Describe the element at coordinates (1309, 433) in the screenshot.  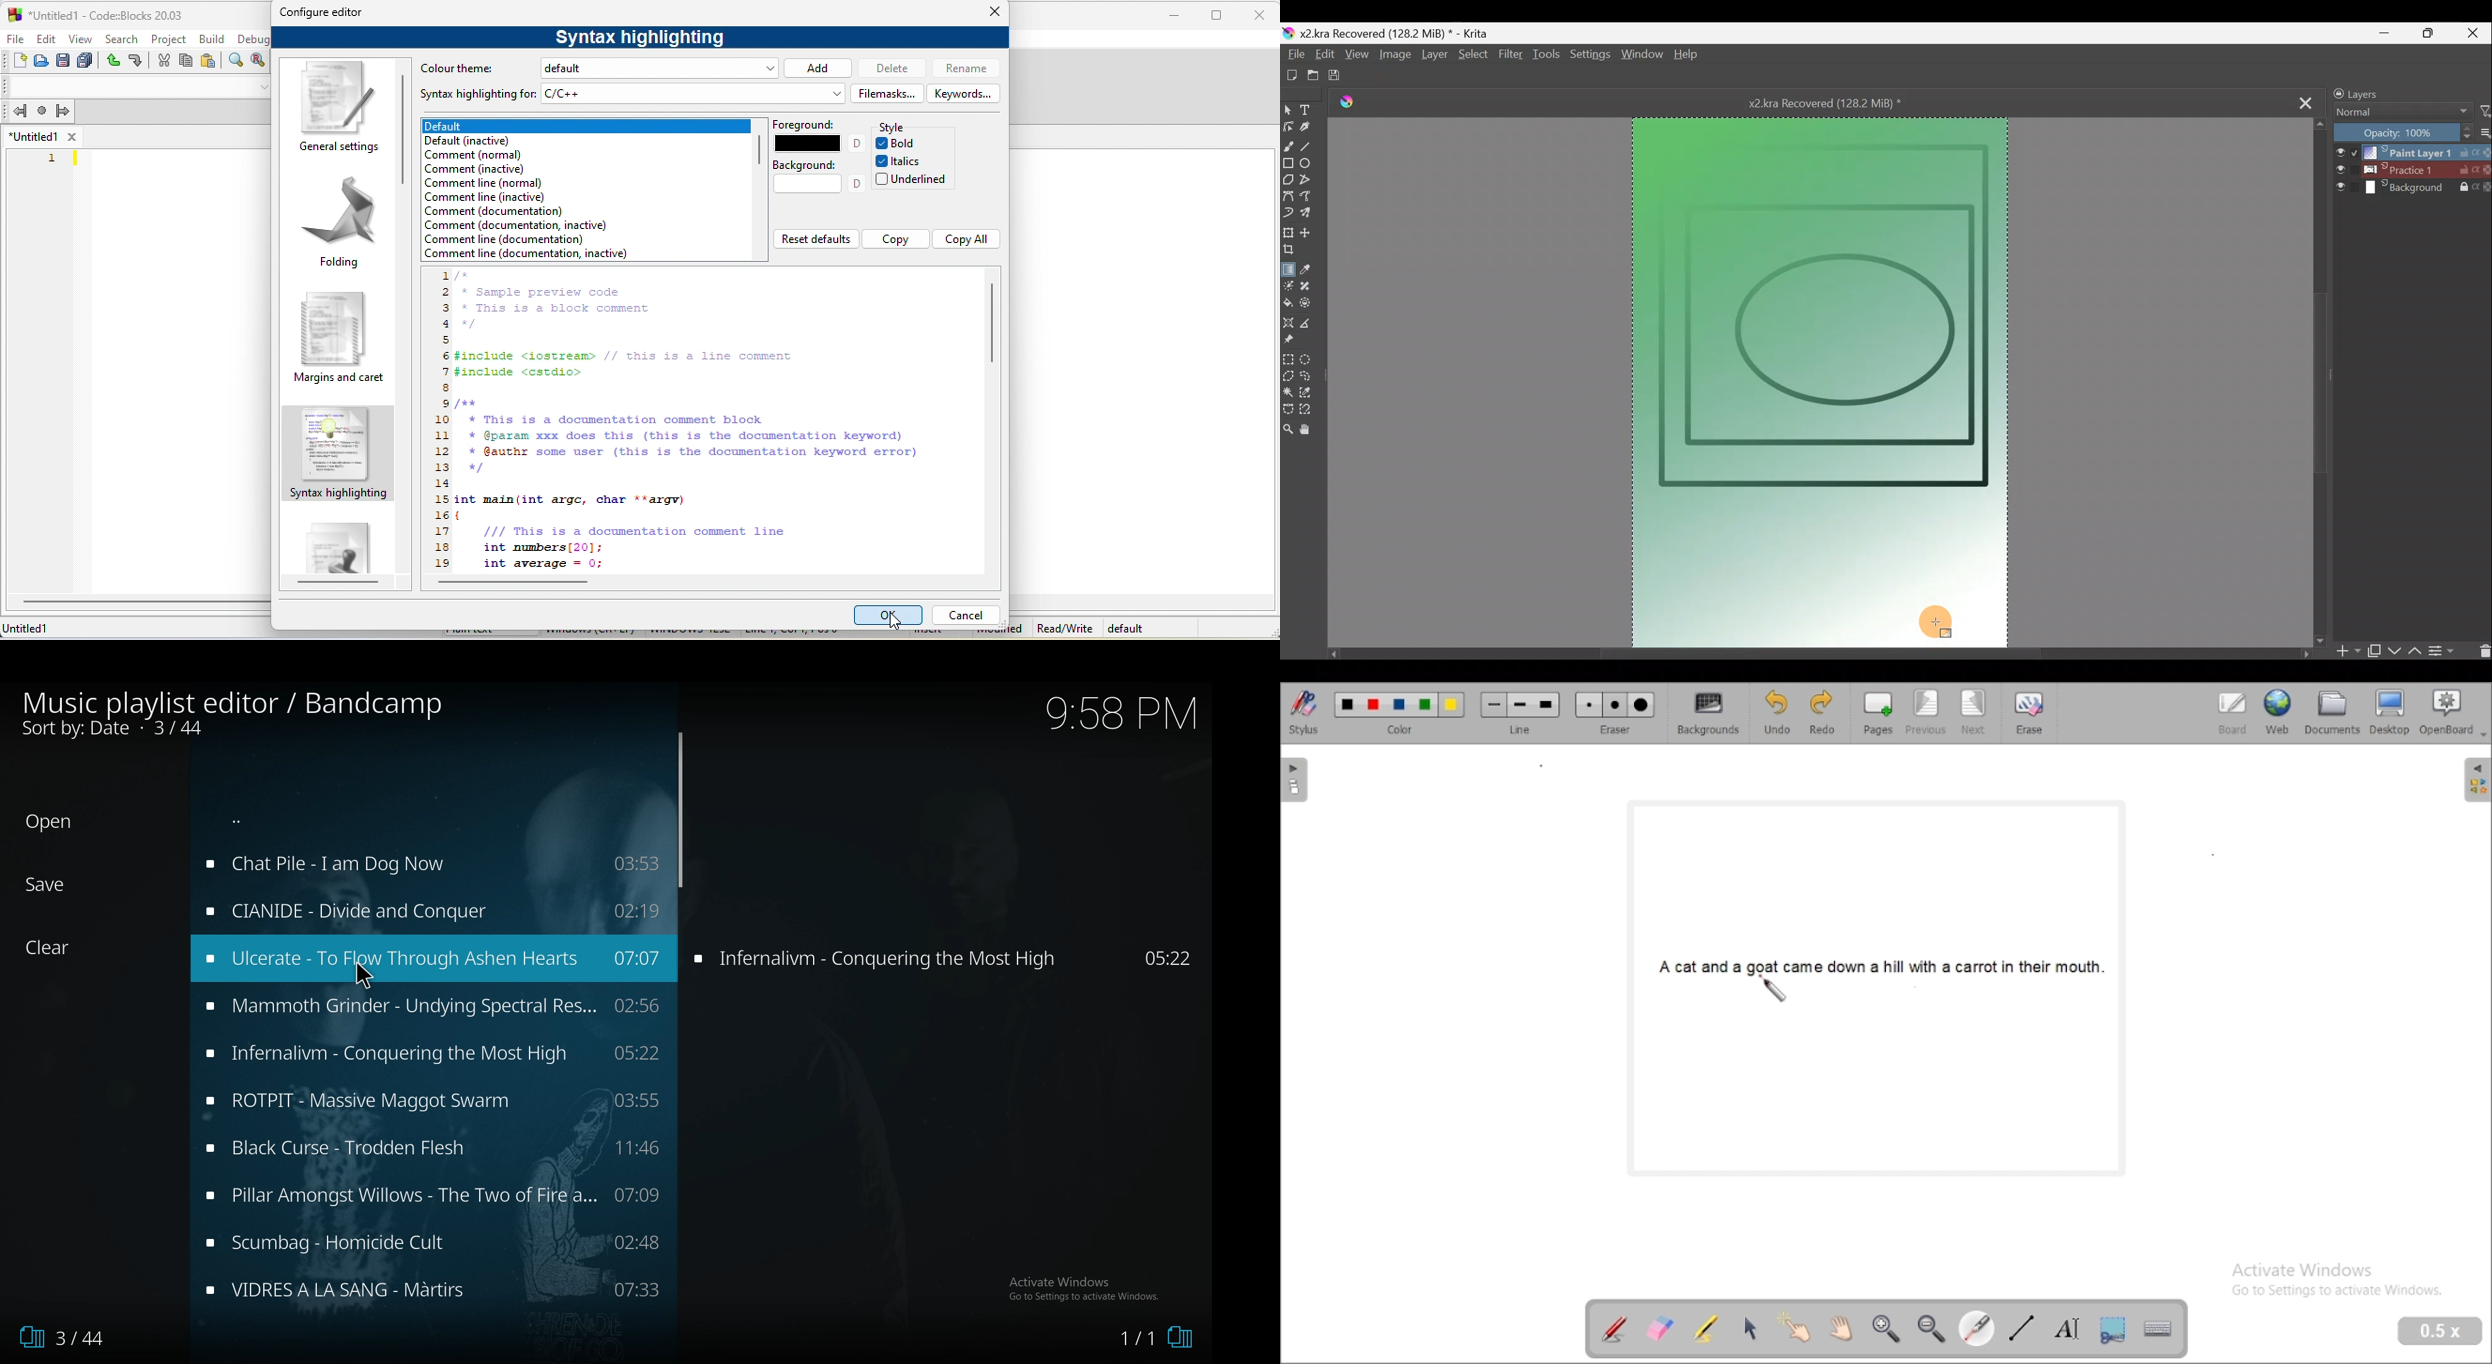
I see `Pan tool` at that location.